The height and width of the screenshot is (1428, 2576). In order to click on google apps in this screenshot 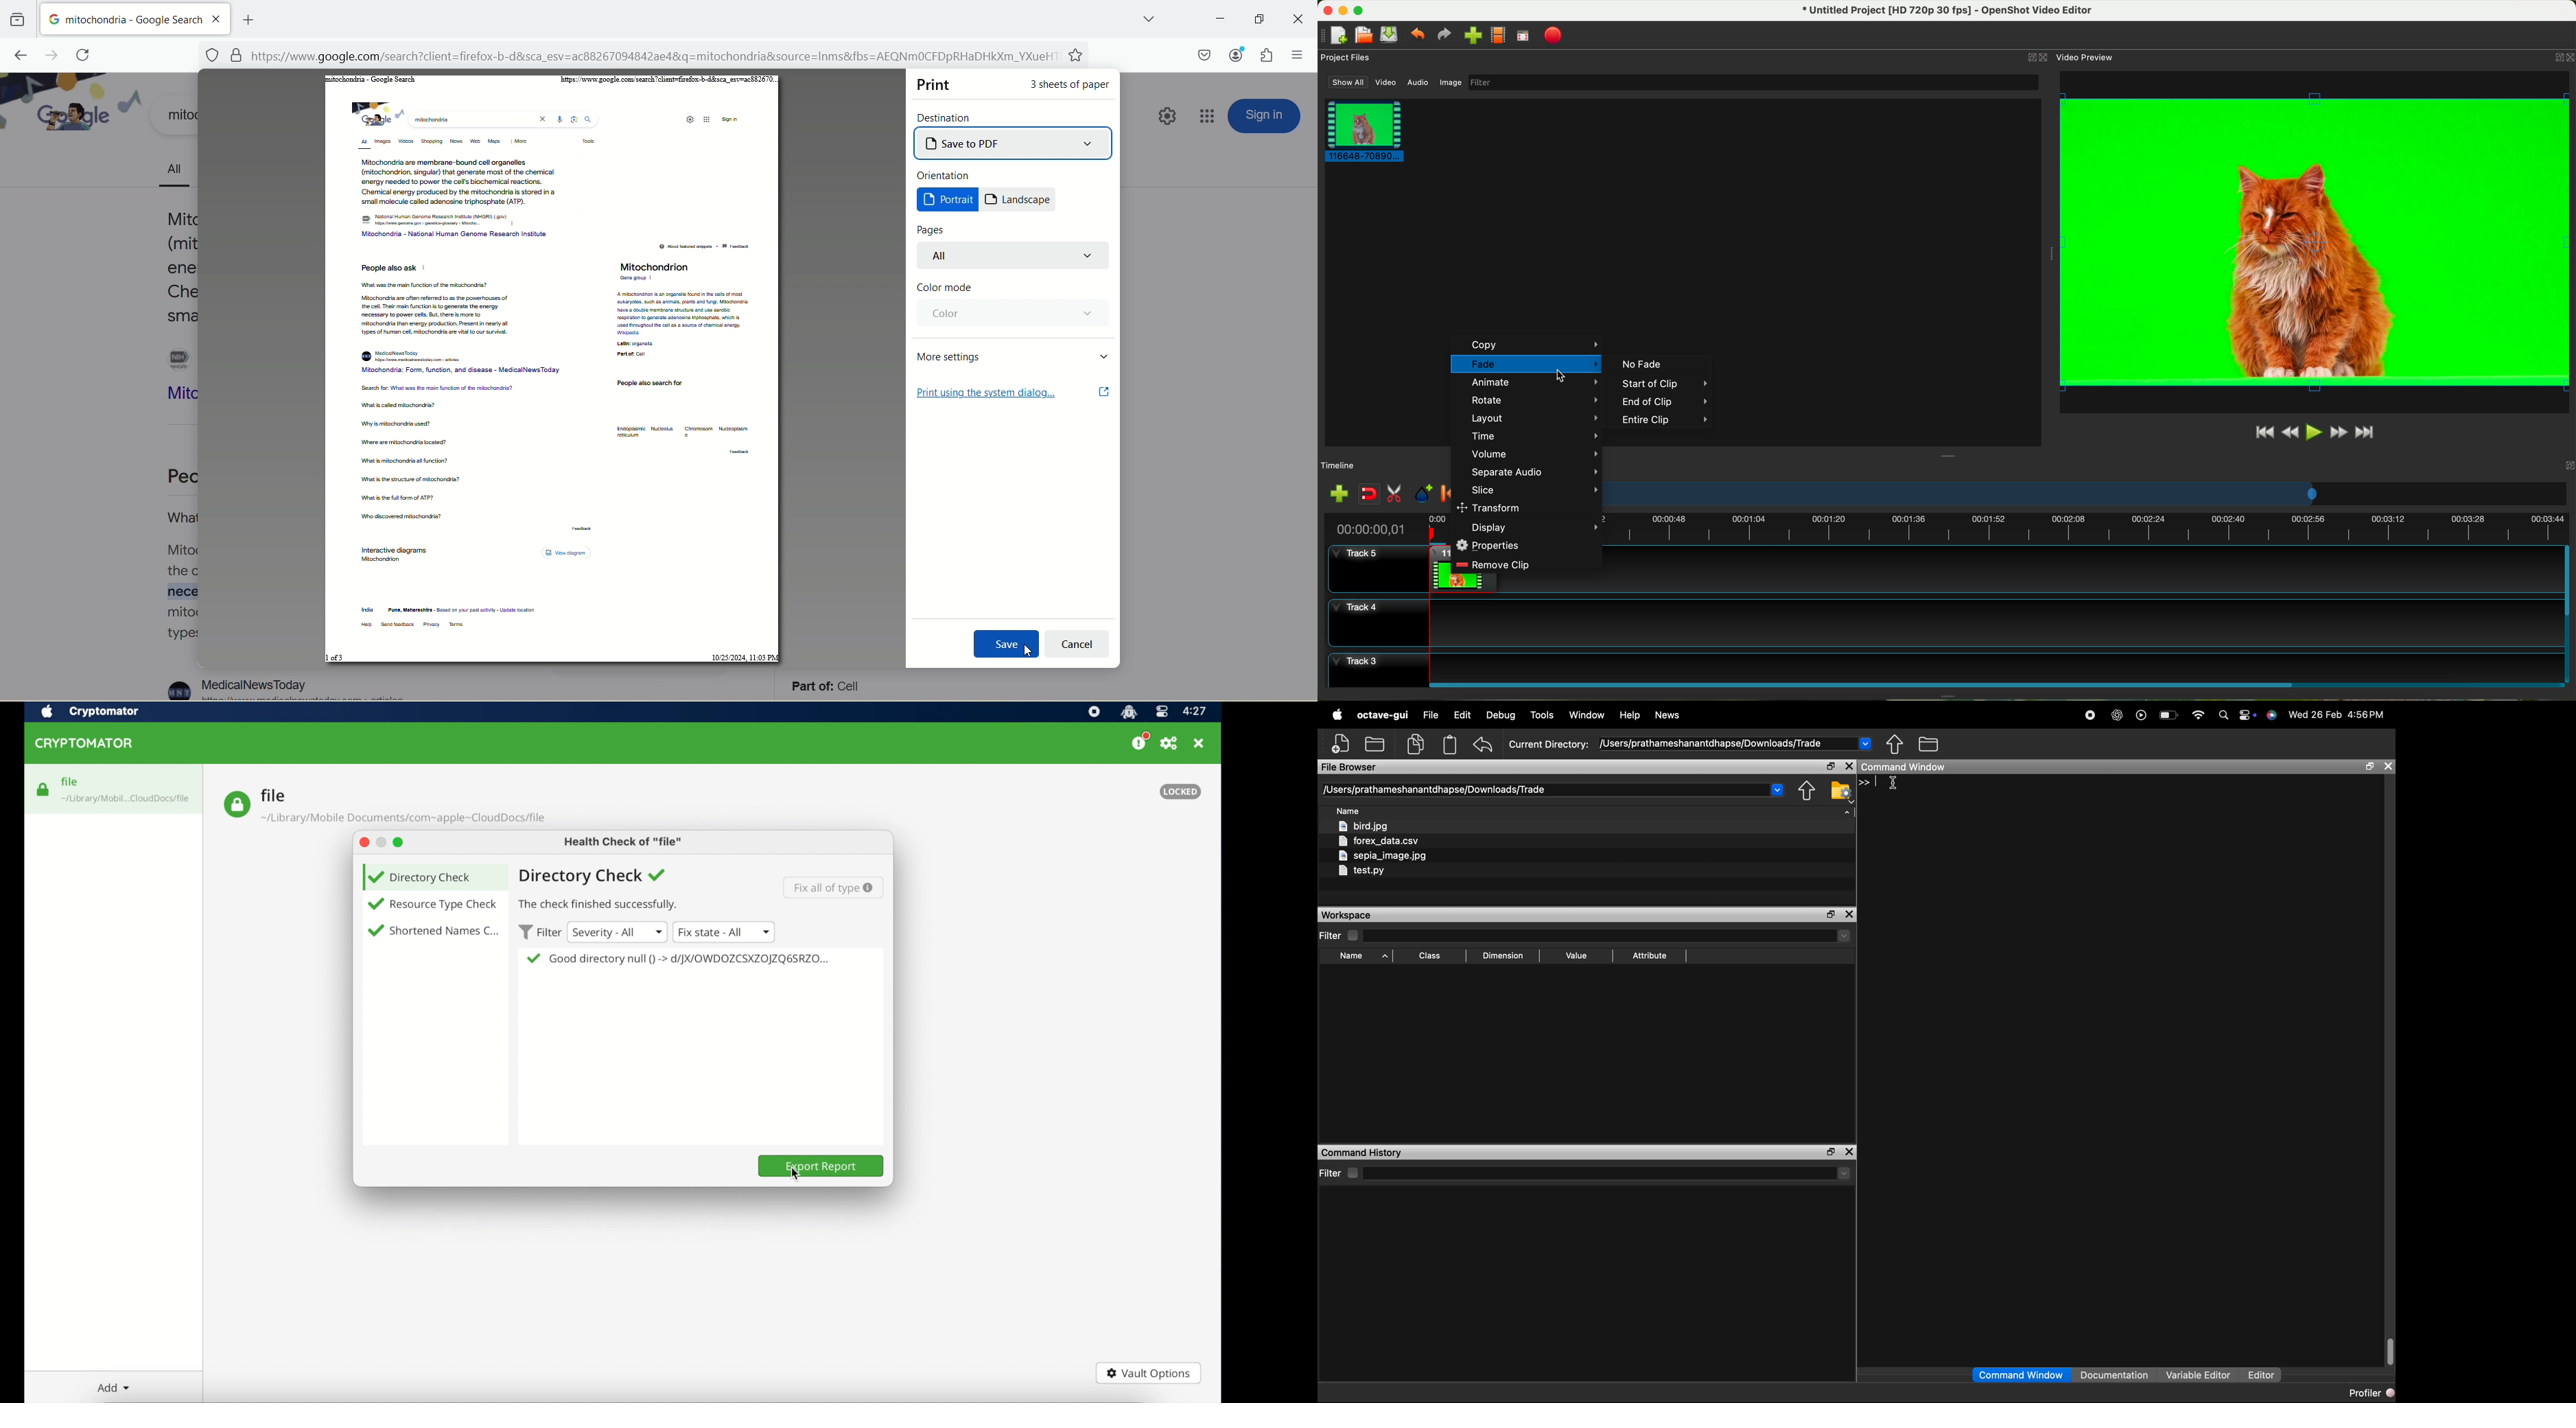, I will do `click(1208, 116)`.